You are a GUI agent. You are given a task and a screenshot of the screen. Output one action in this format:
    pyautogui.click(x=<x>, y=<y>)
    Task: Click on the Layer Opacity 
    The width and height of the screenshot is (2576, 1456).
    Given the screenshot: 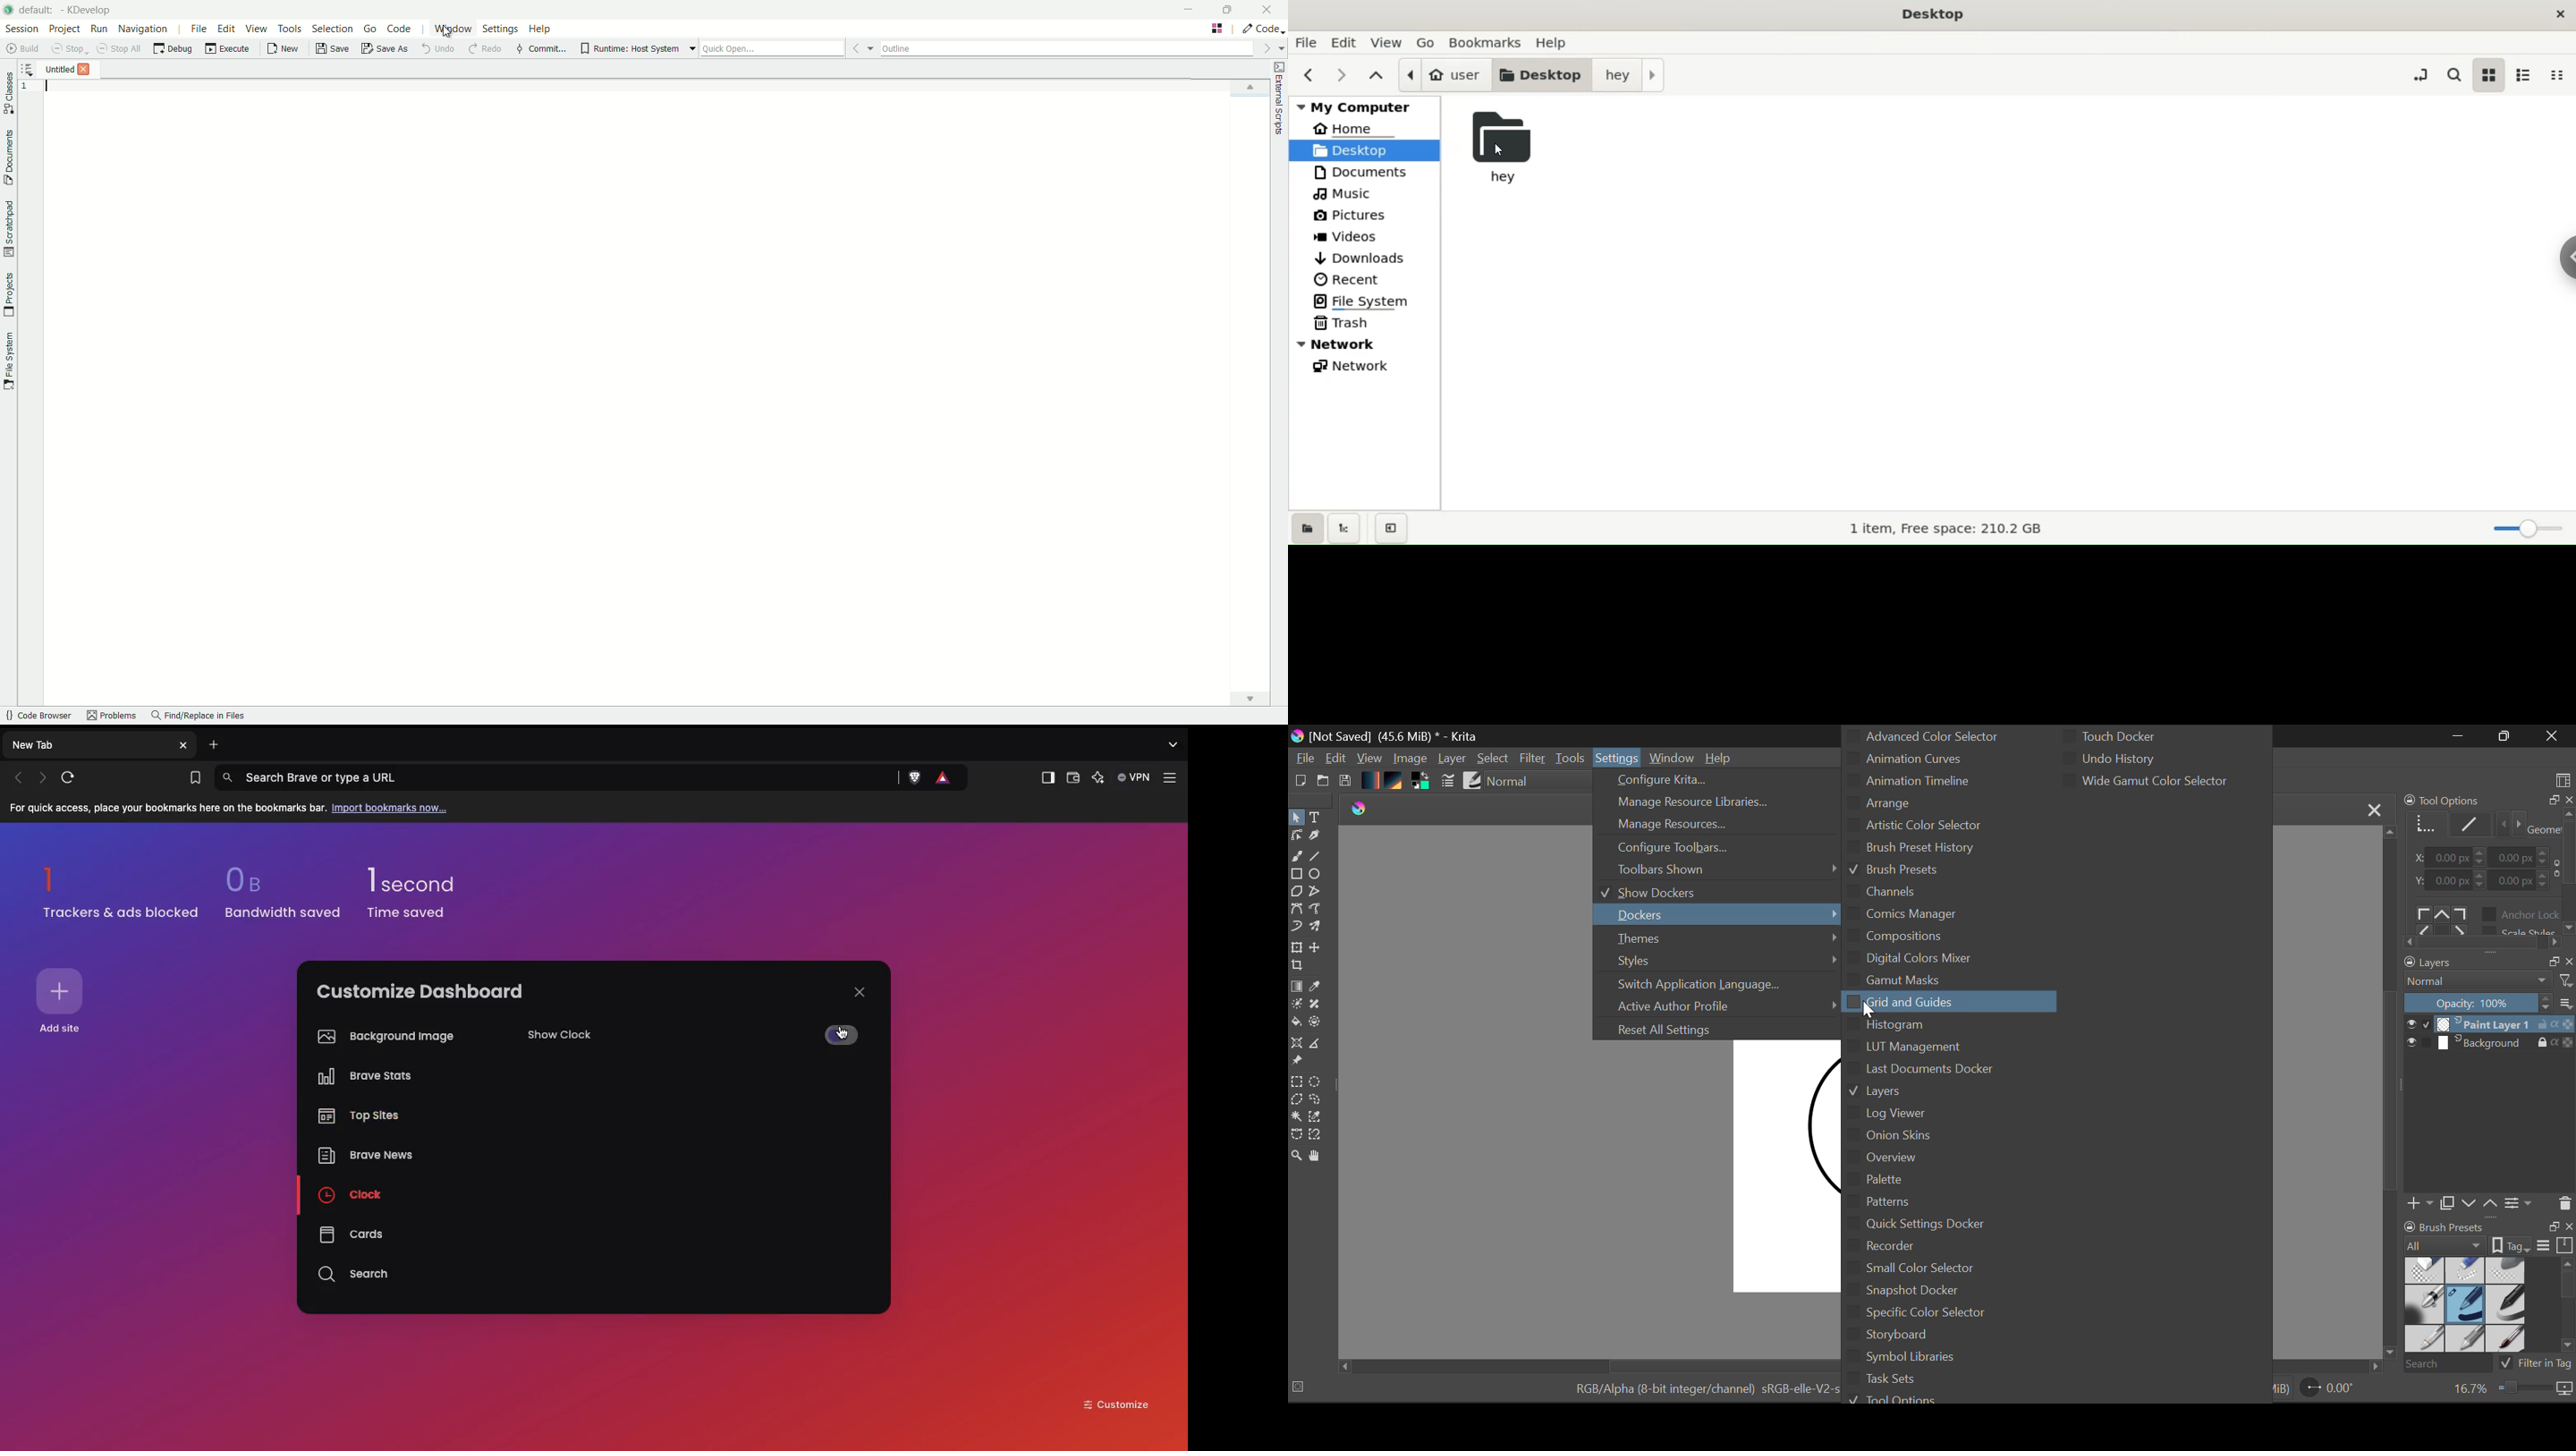 What is the action you would take?
    pyautogui.click(x=2489, y=1003)
    